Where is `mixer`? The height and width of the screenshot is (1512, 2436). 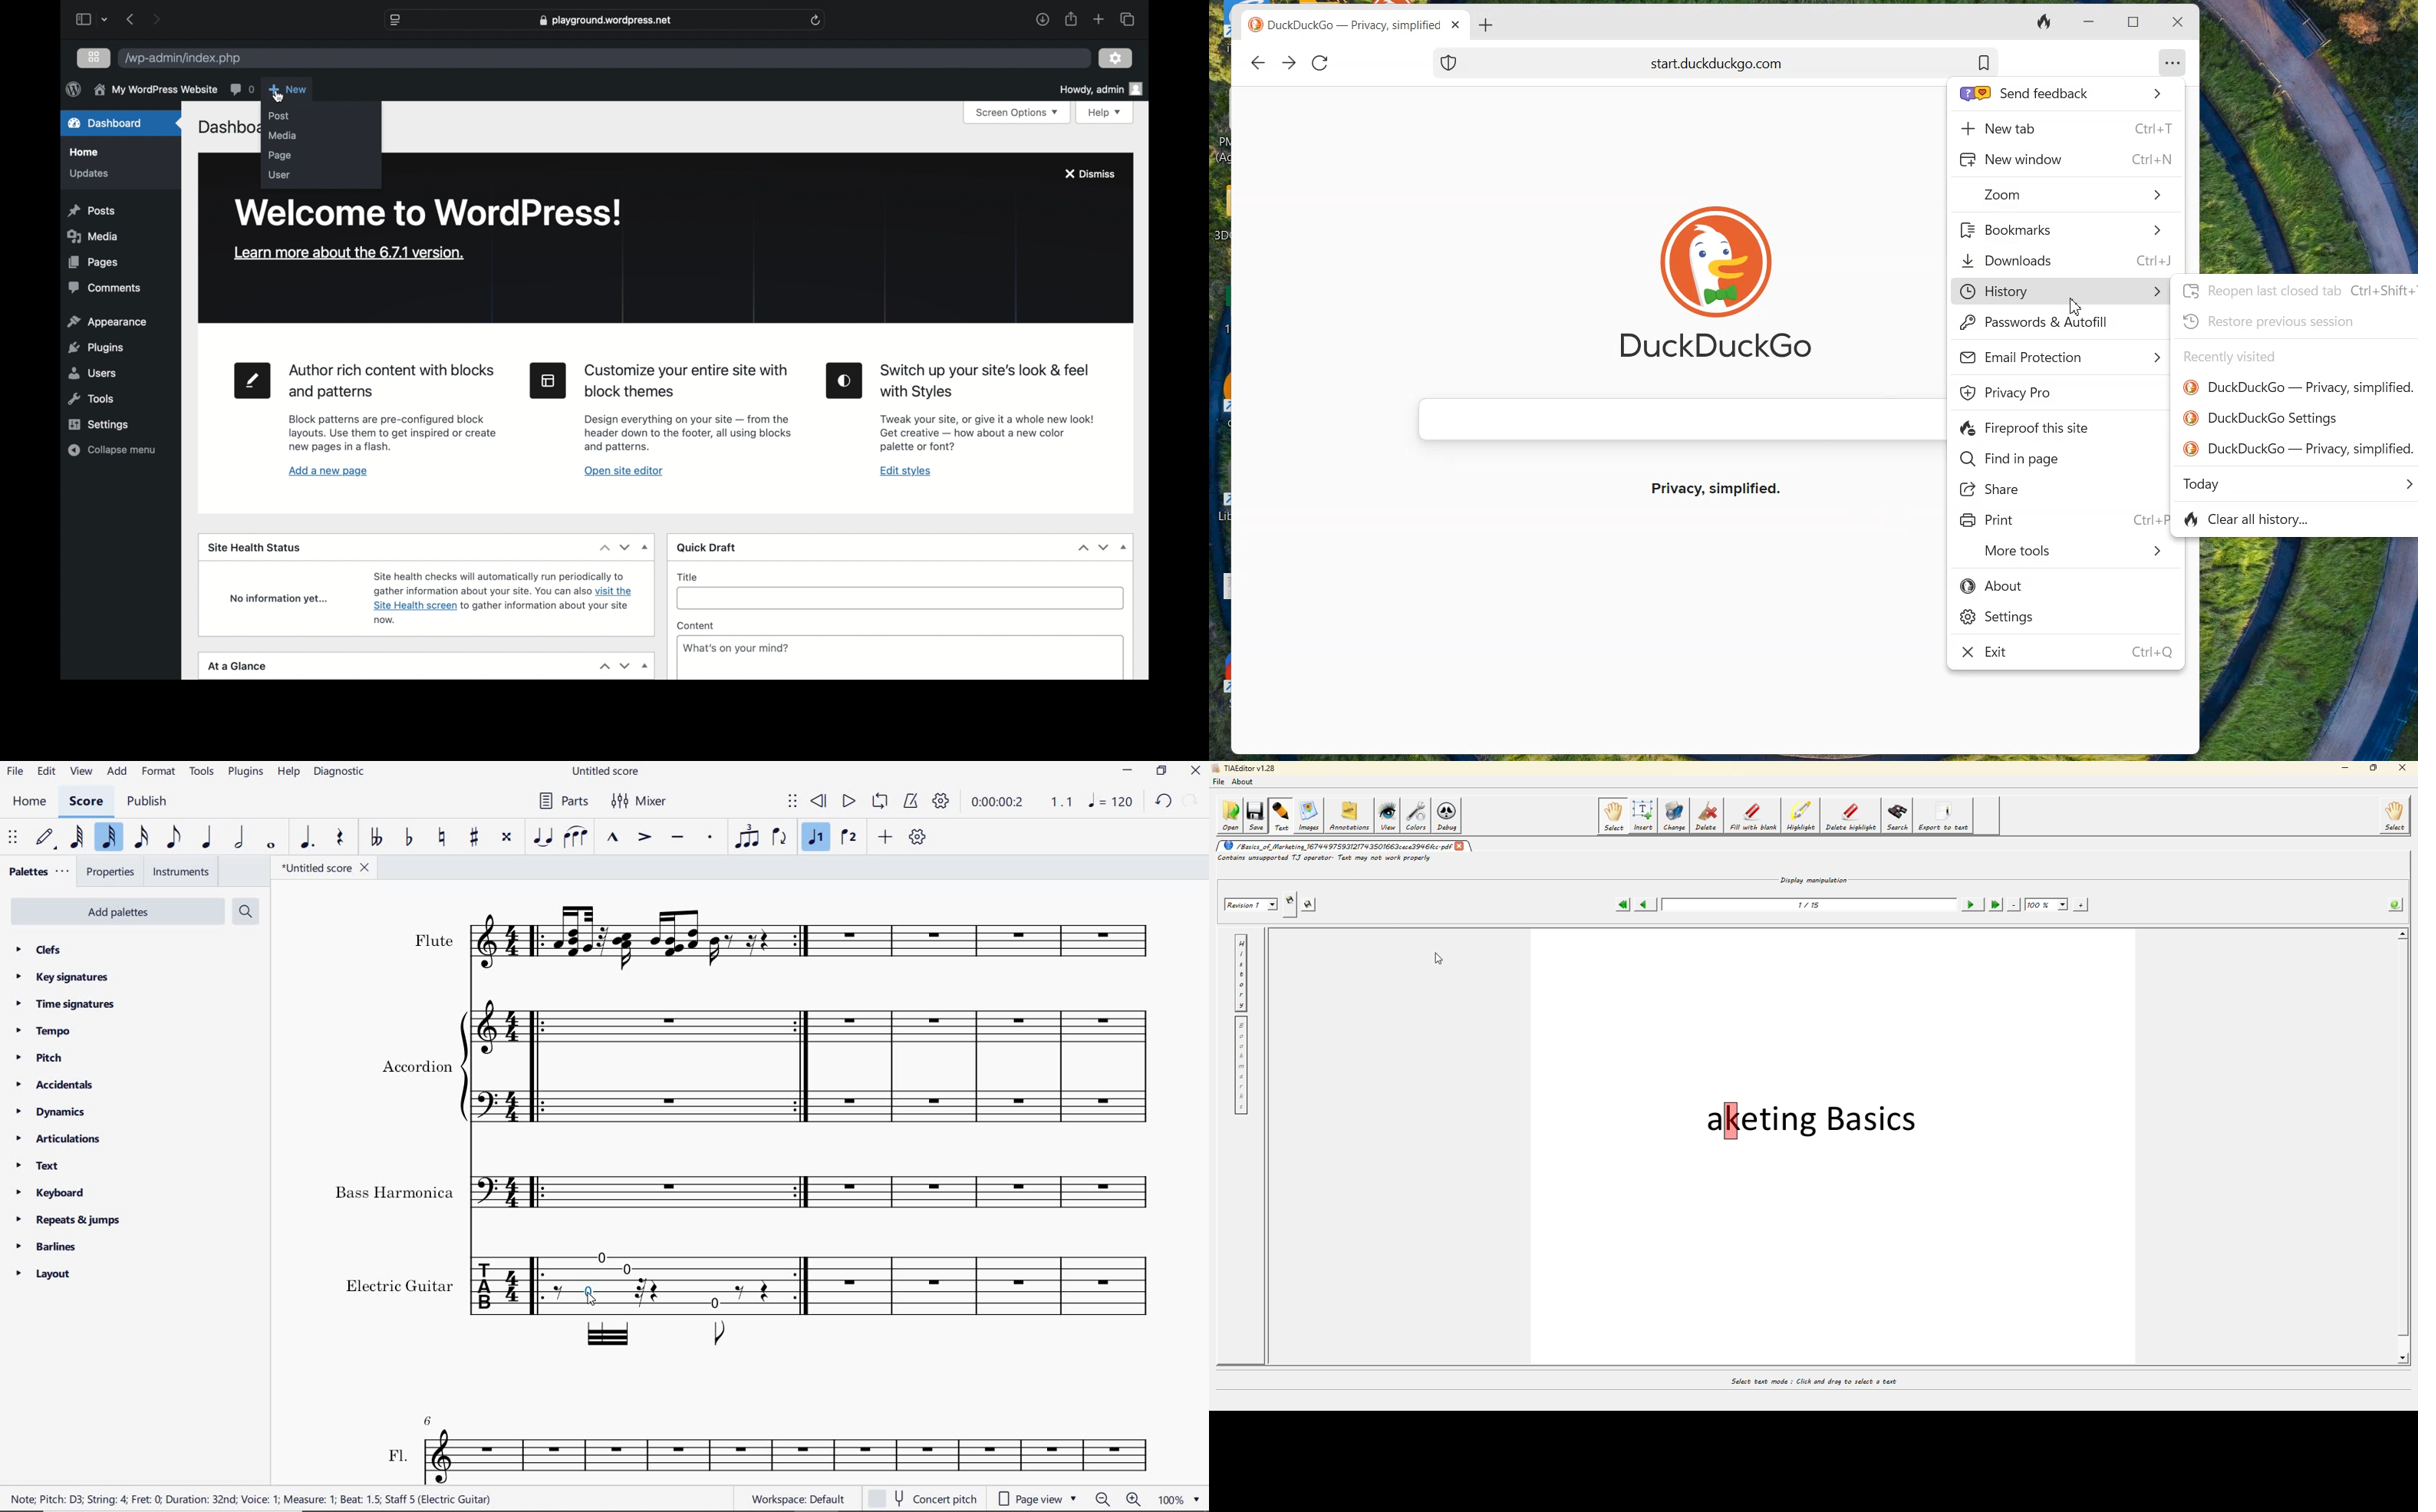 mixer is located at coordinates (640, 800).